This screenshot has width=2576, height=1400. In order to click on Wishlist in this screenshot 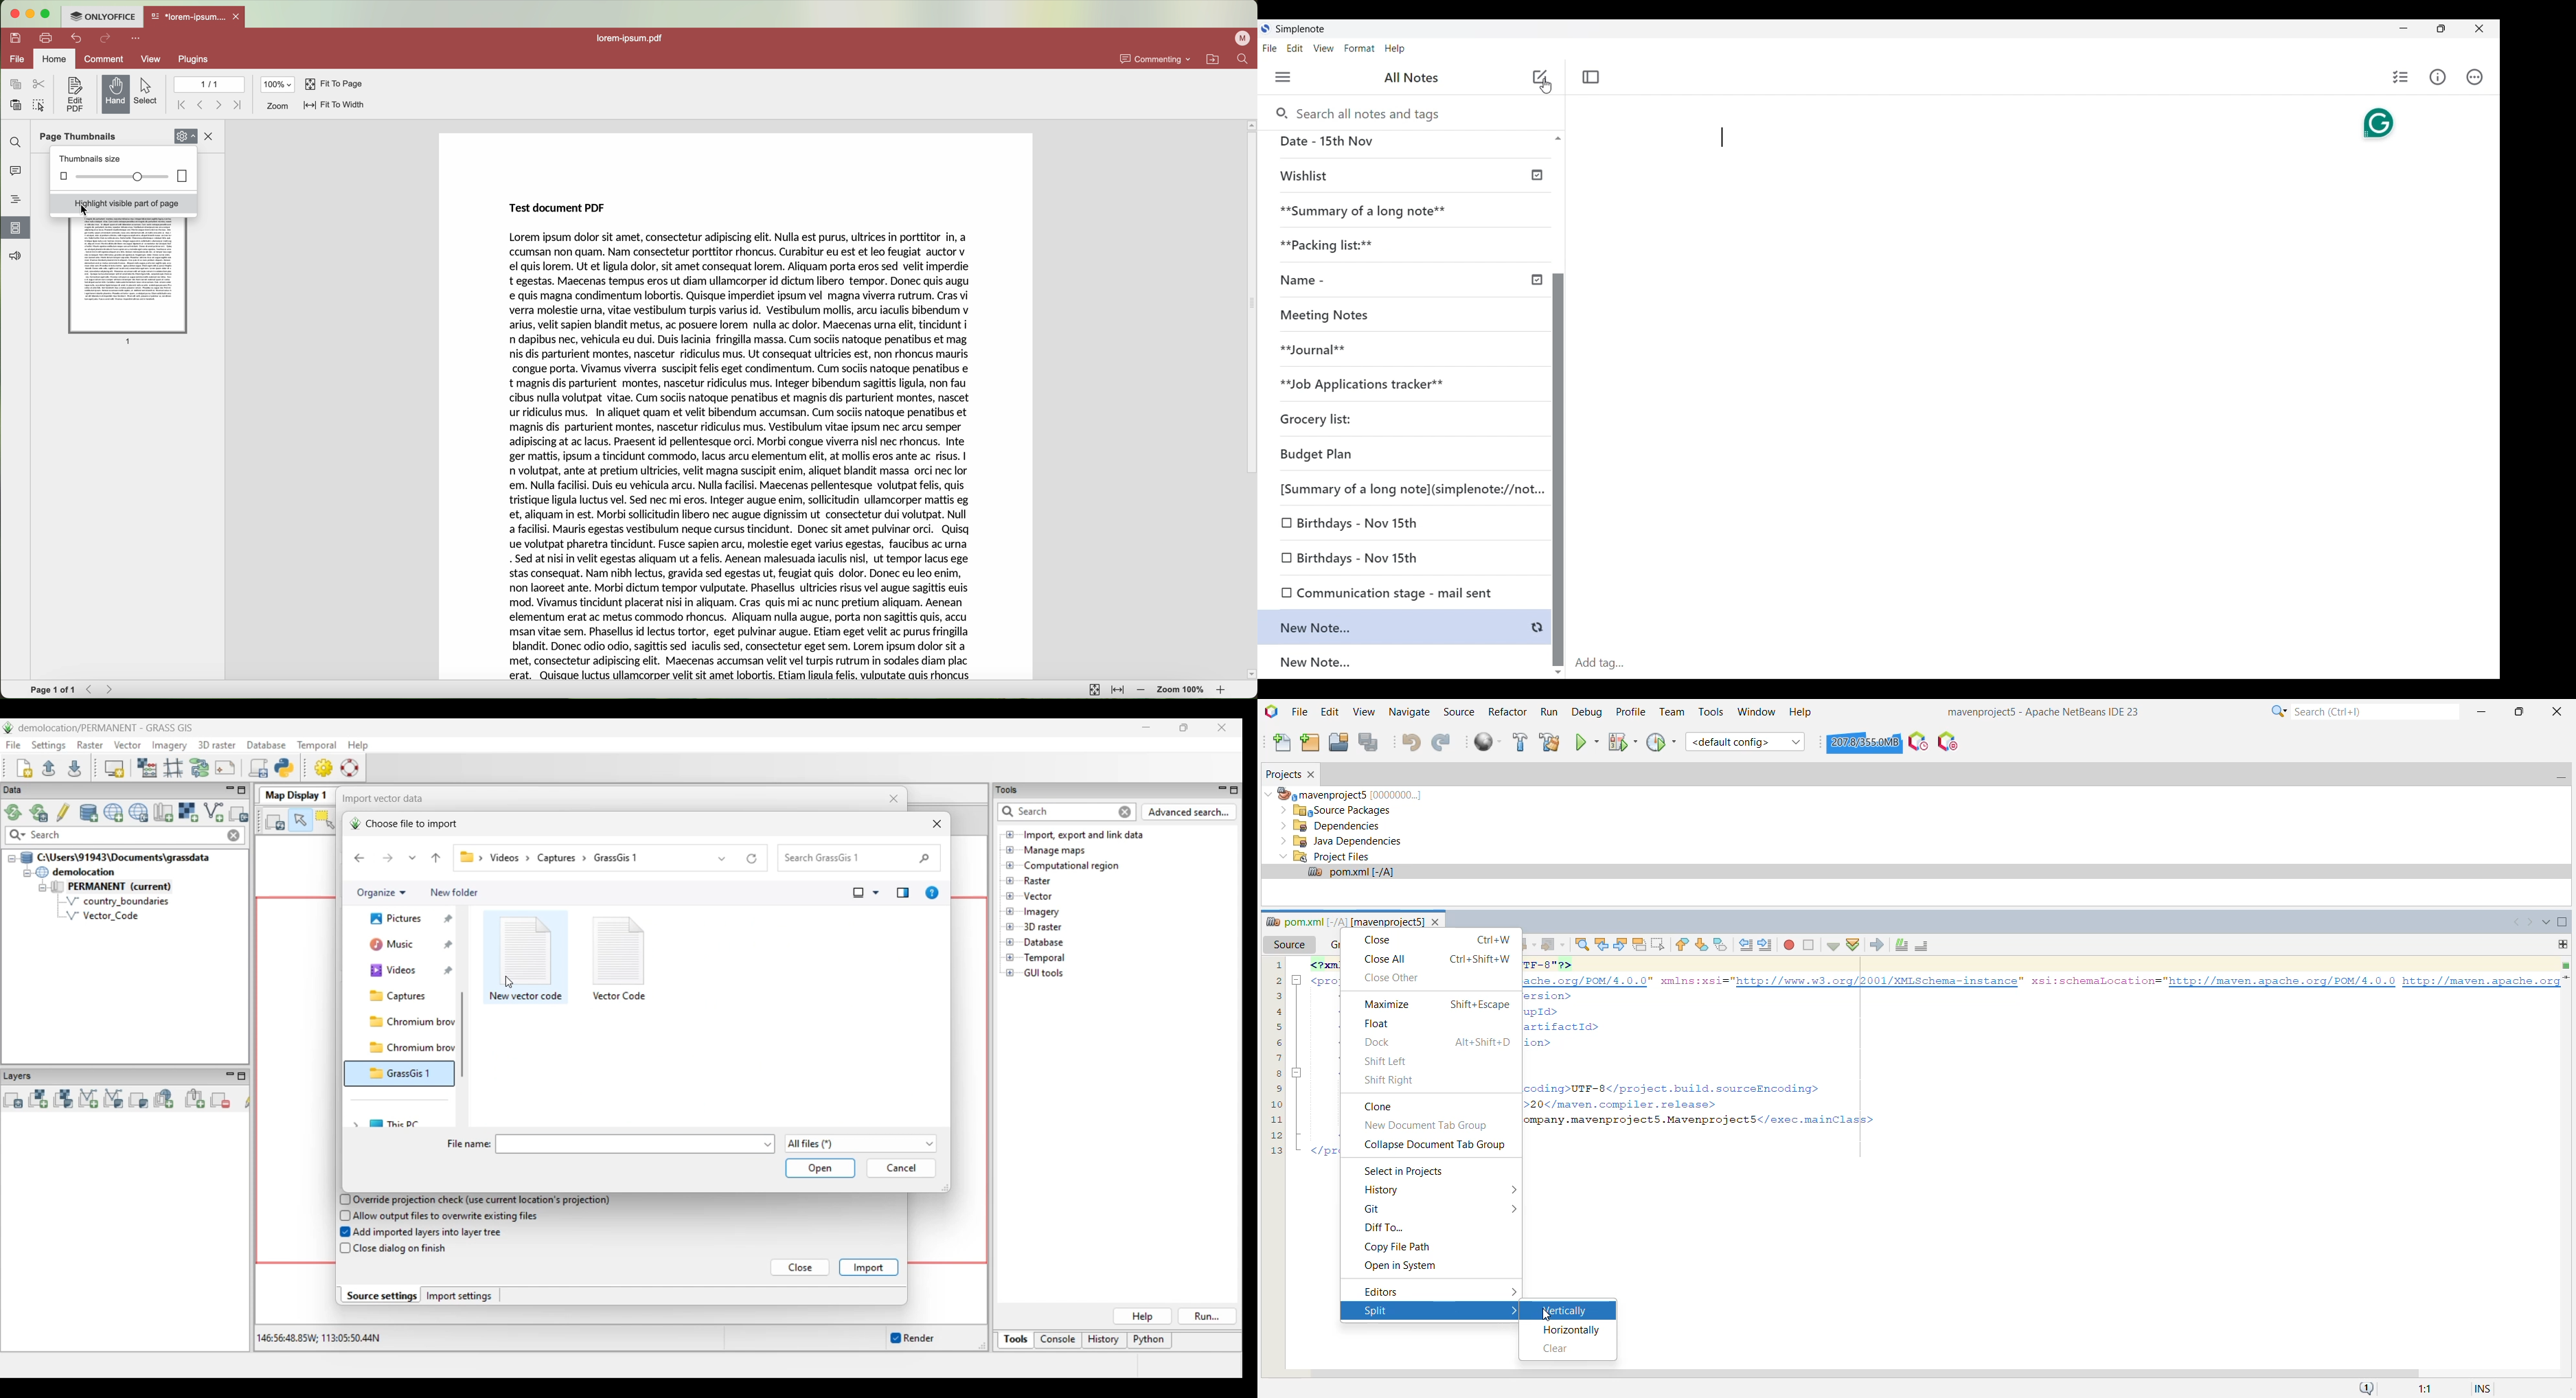, I will do `click(1408, 176)`.